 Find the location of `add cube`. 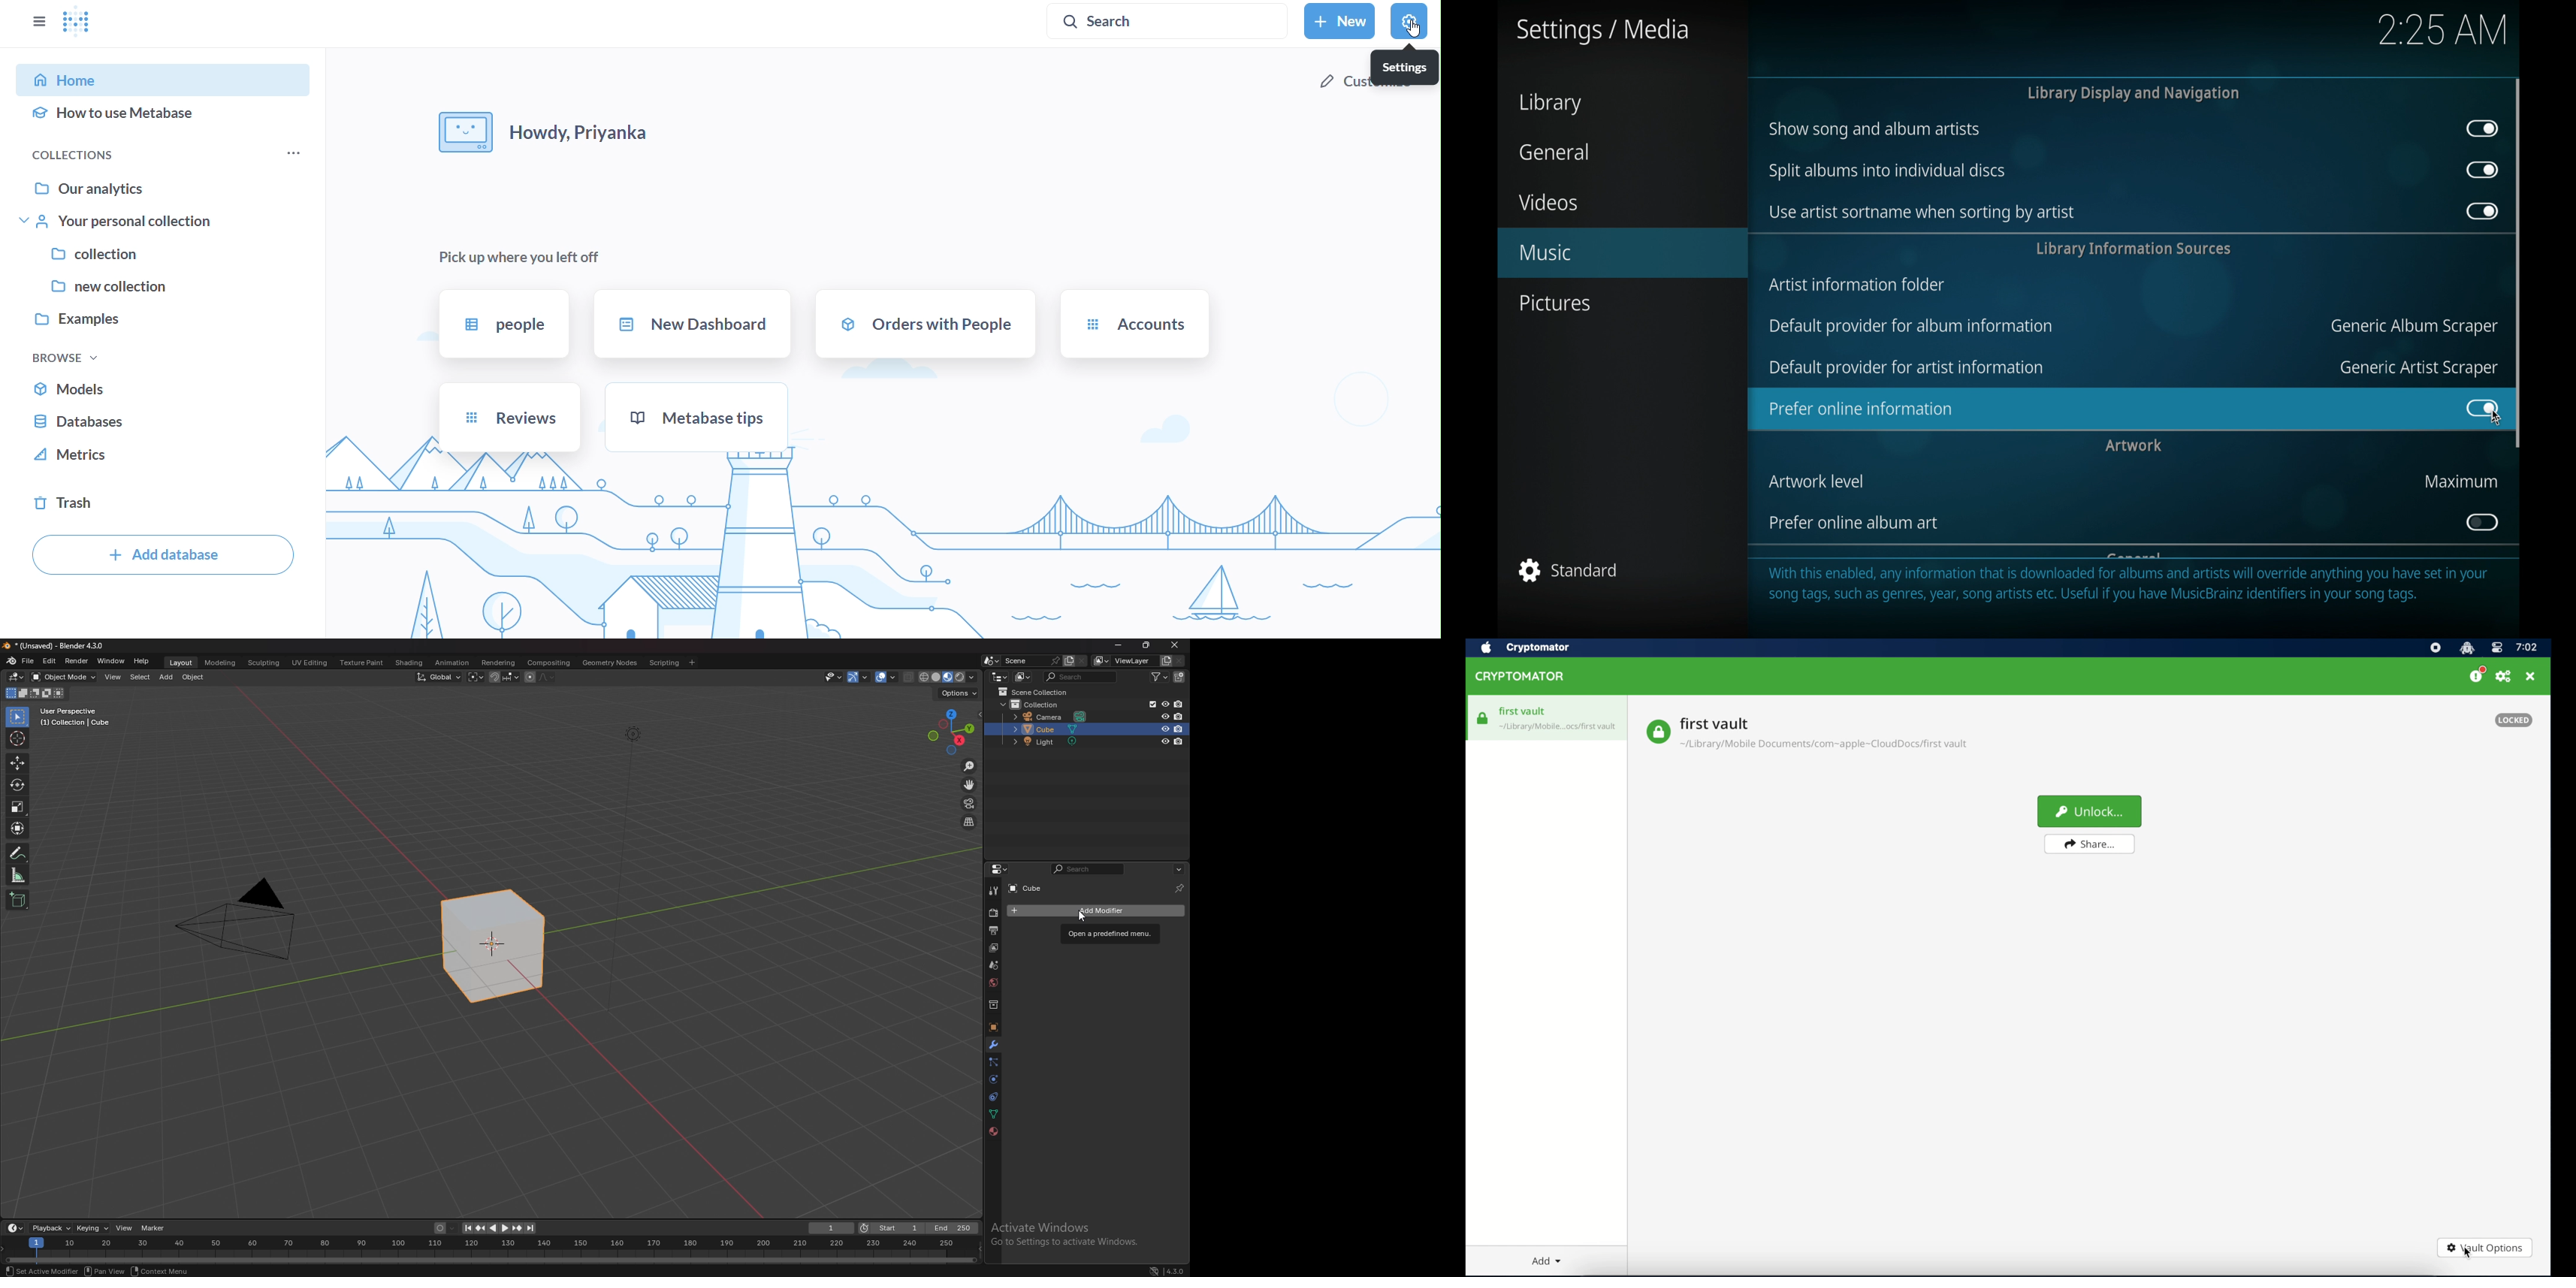

add cube is located at coordinates (17, 900).